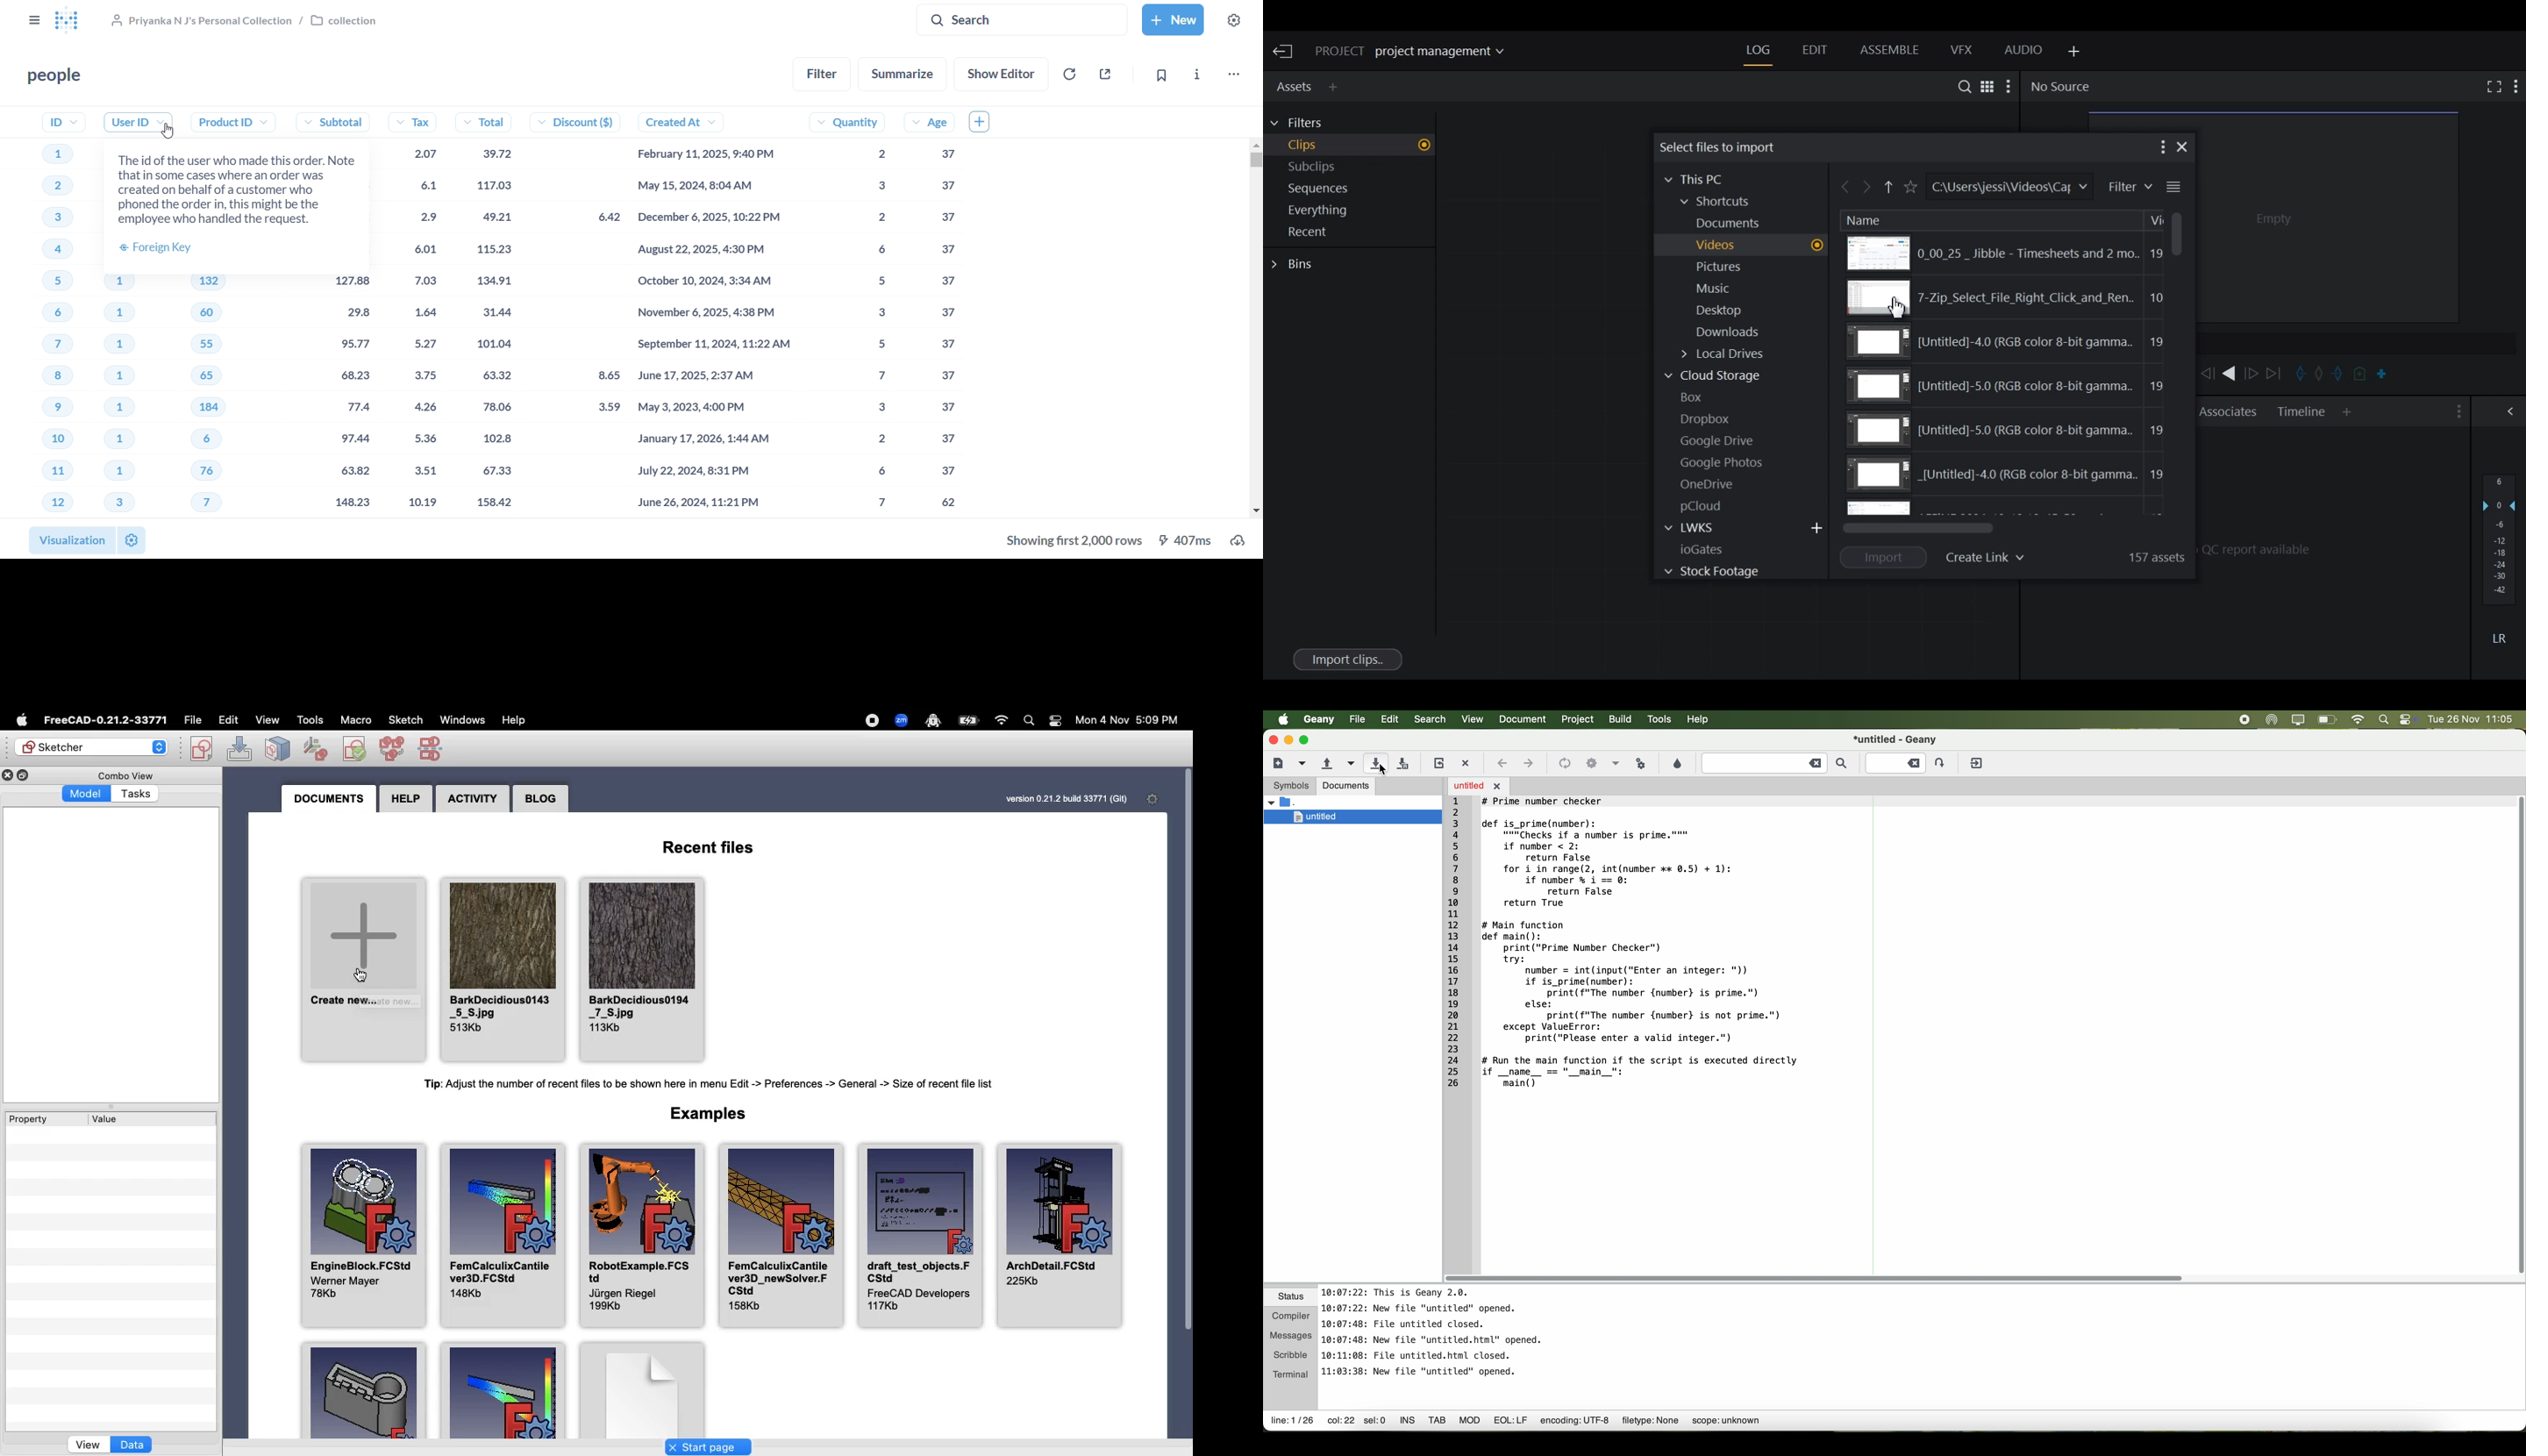 Image resolution: width=2548 pixels, height=1456 pixels. I want to click on Timeline, so click(2302, 412).